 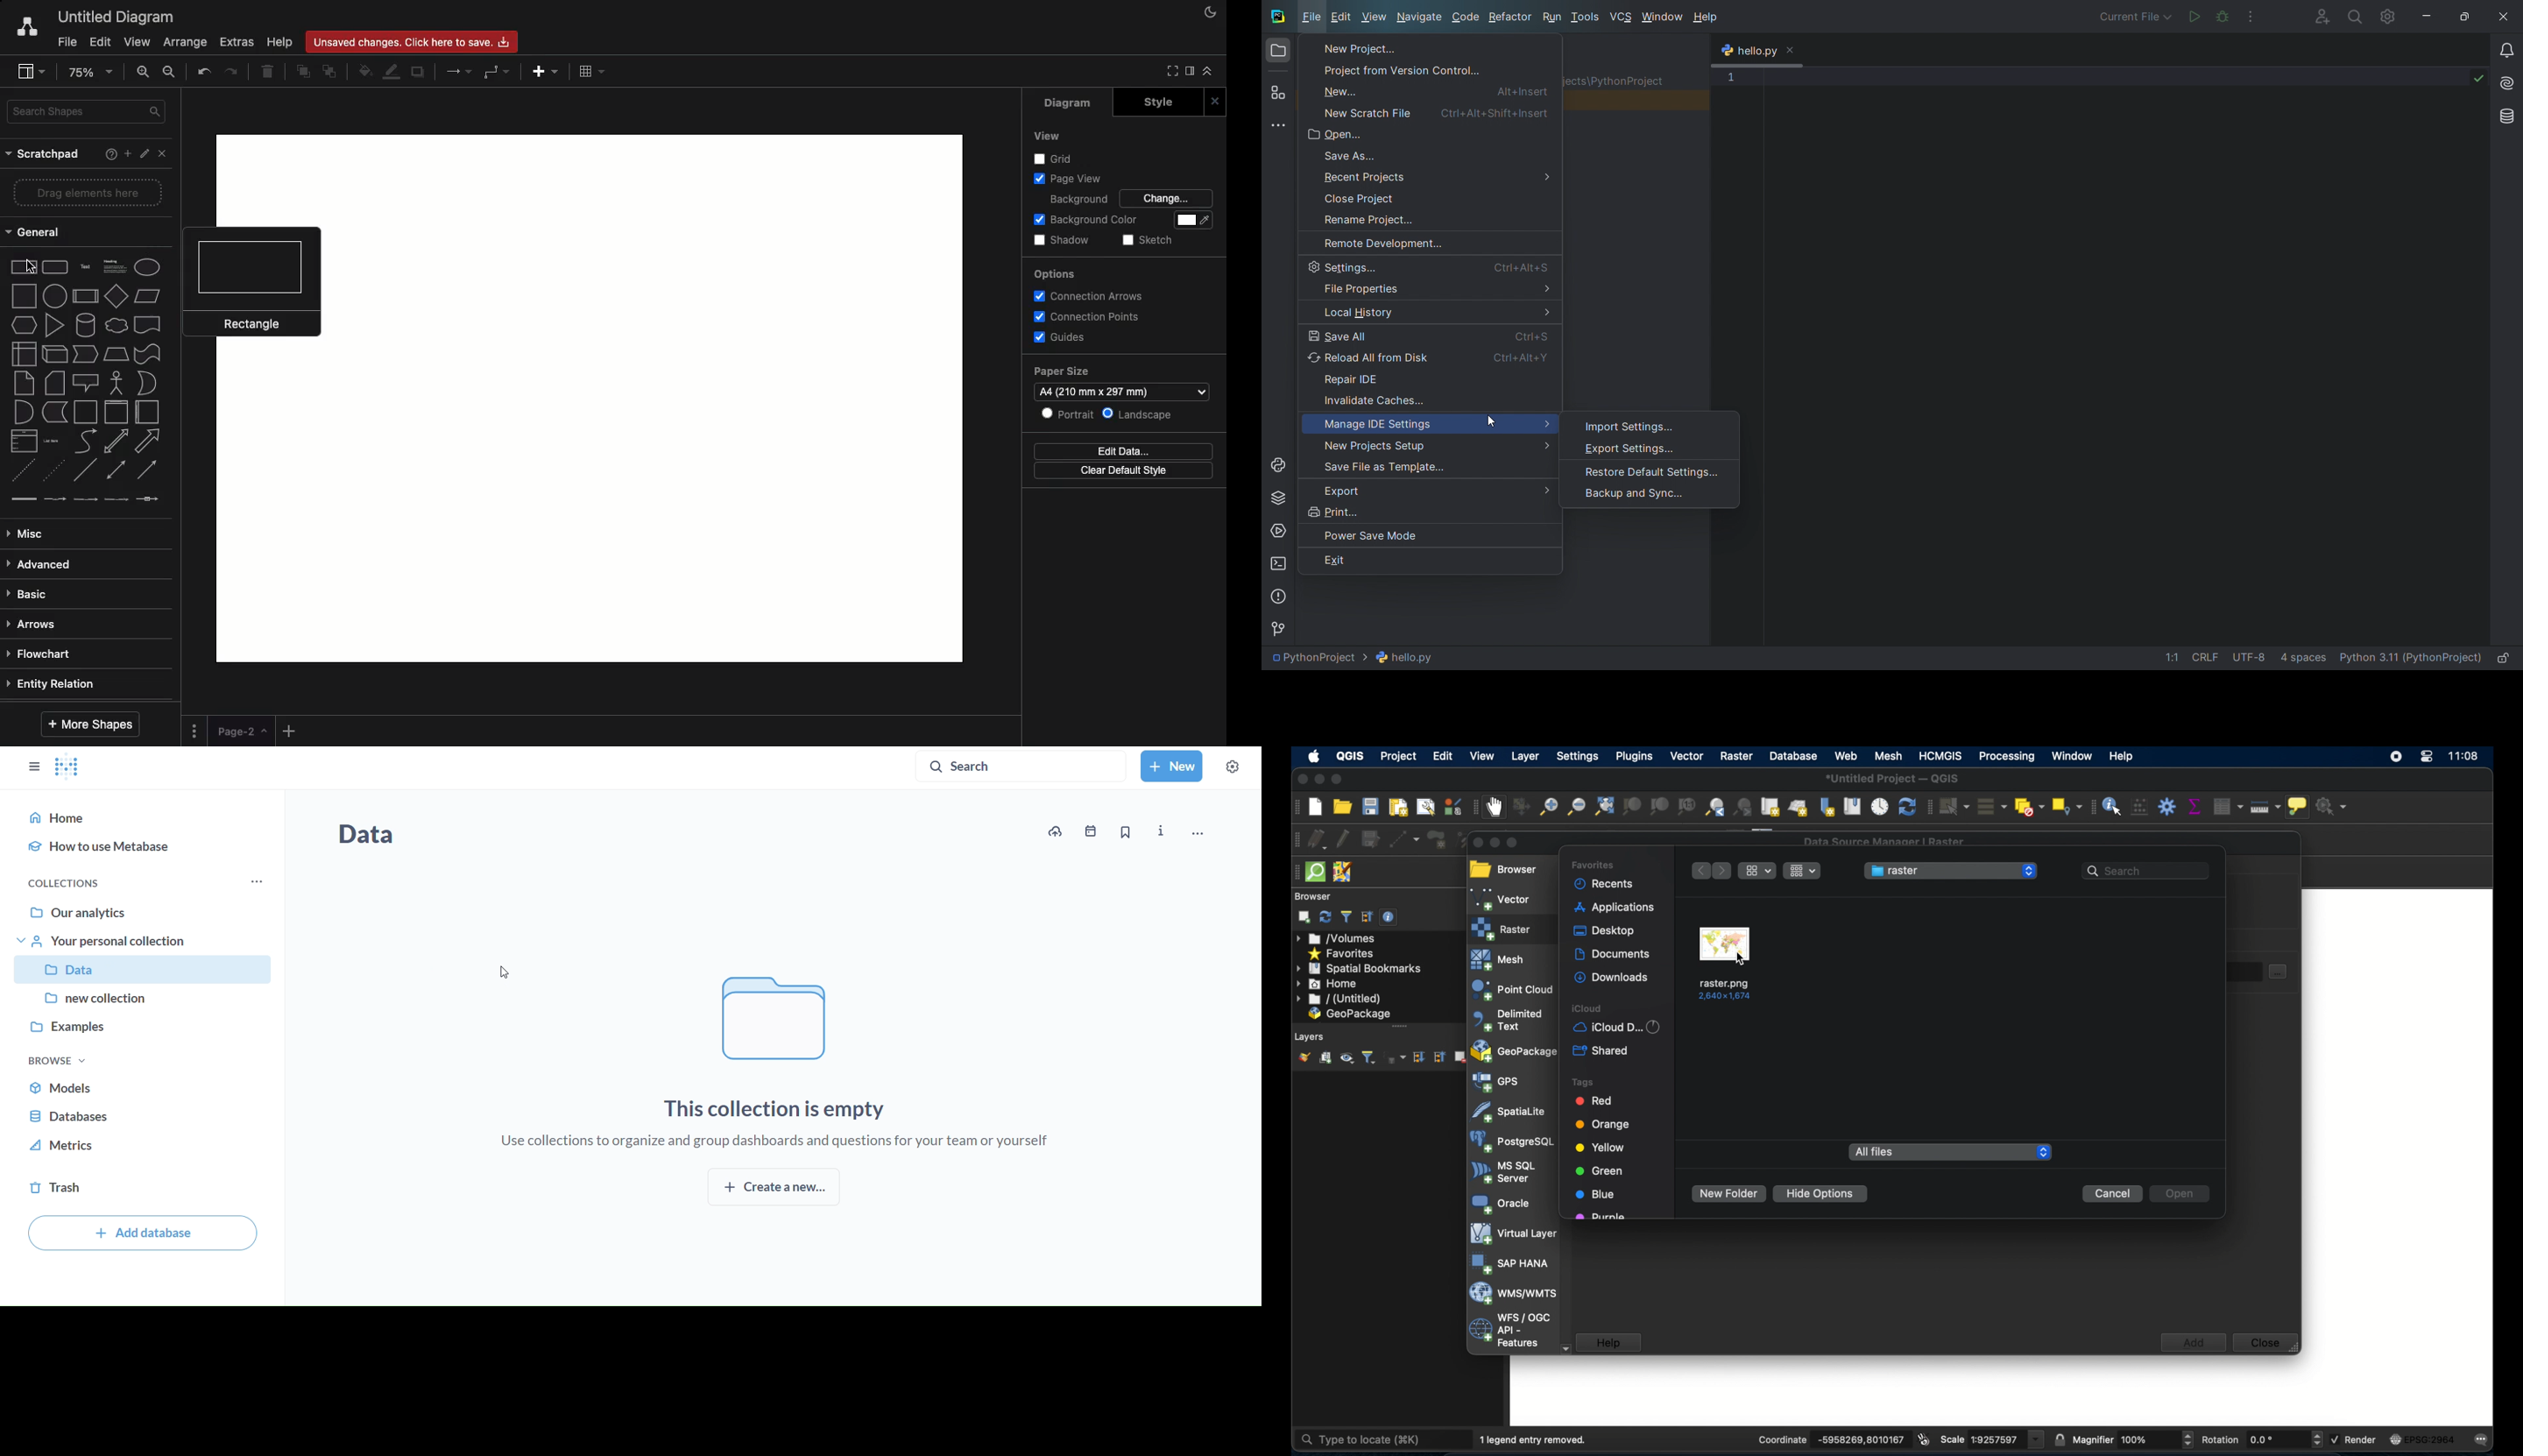 I want to click on Page, so click(x=241, y=731).